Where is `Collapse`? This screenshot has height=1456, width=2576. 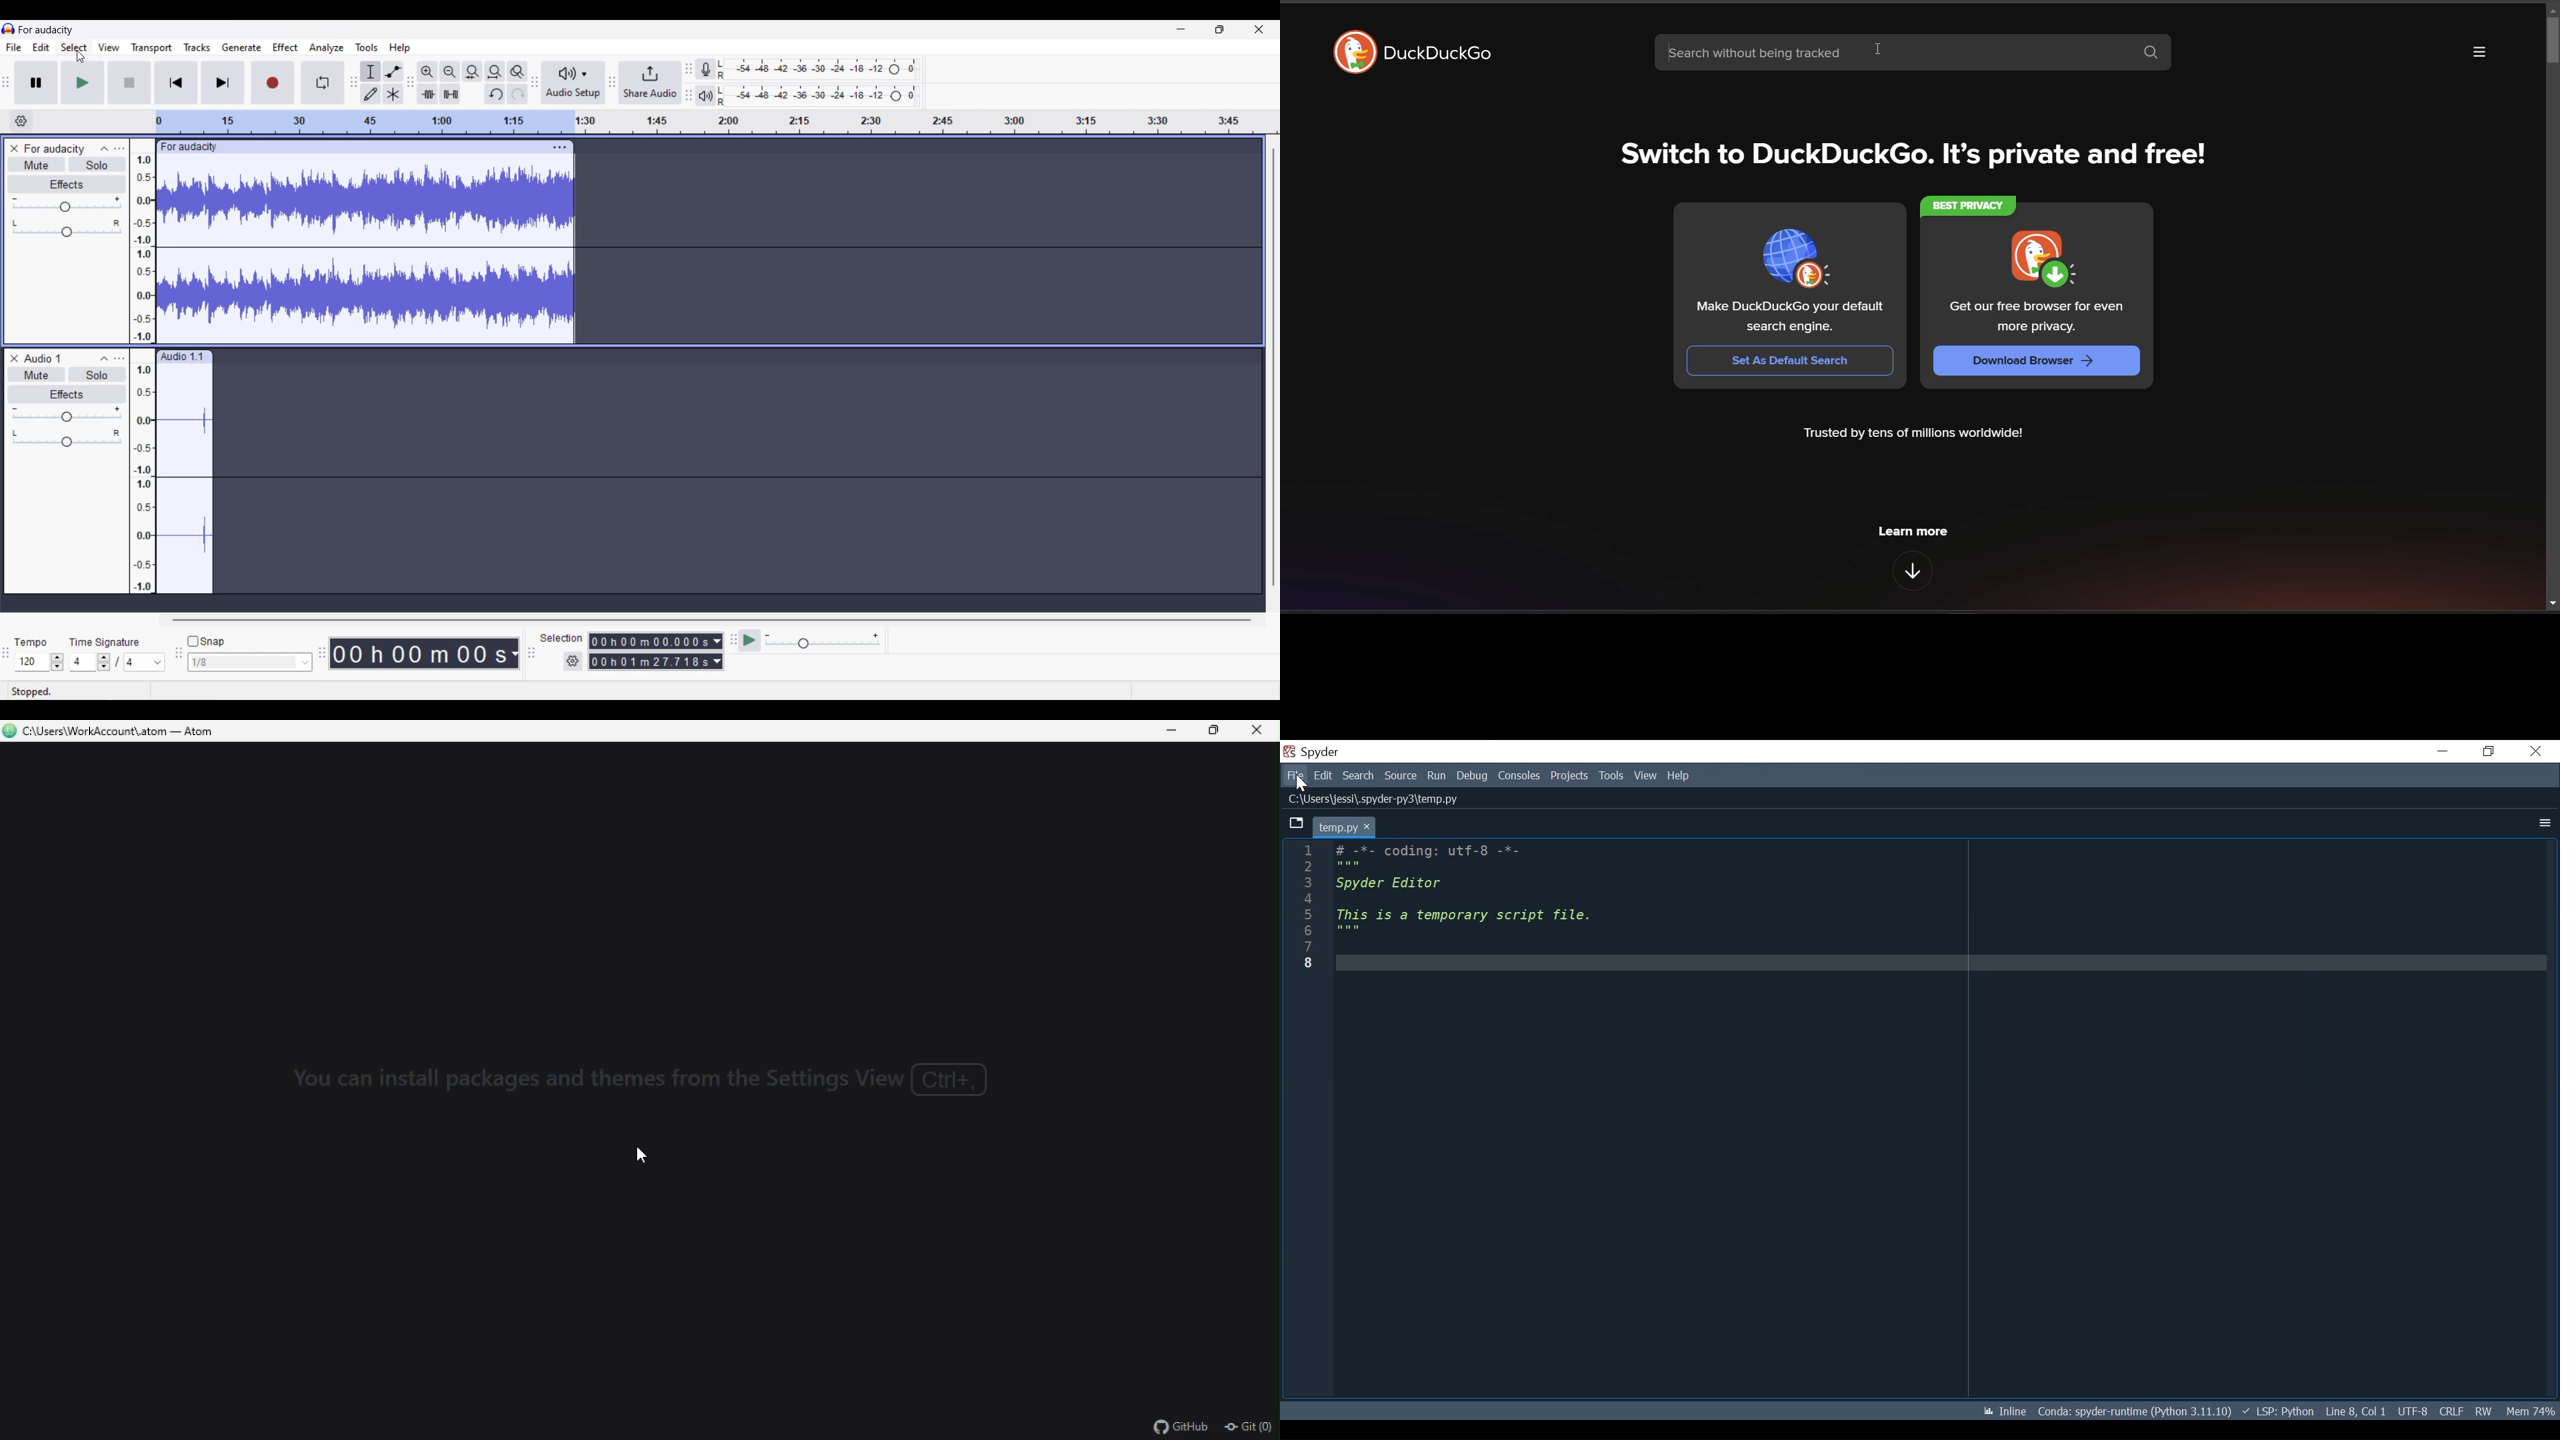 Collapse is located at coordinates (104, 148).